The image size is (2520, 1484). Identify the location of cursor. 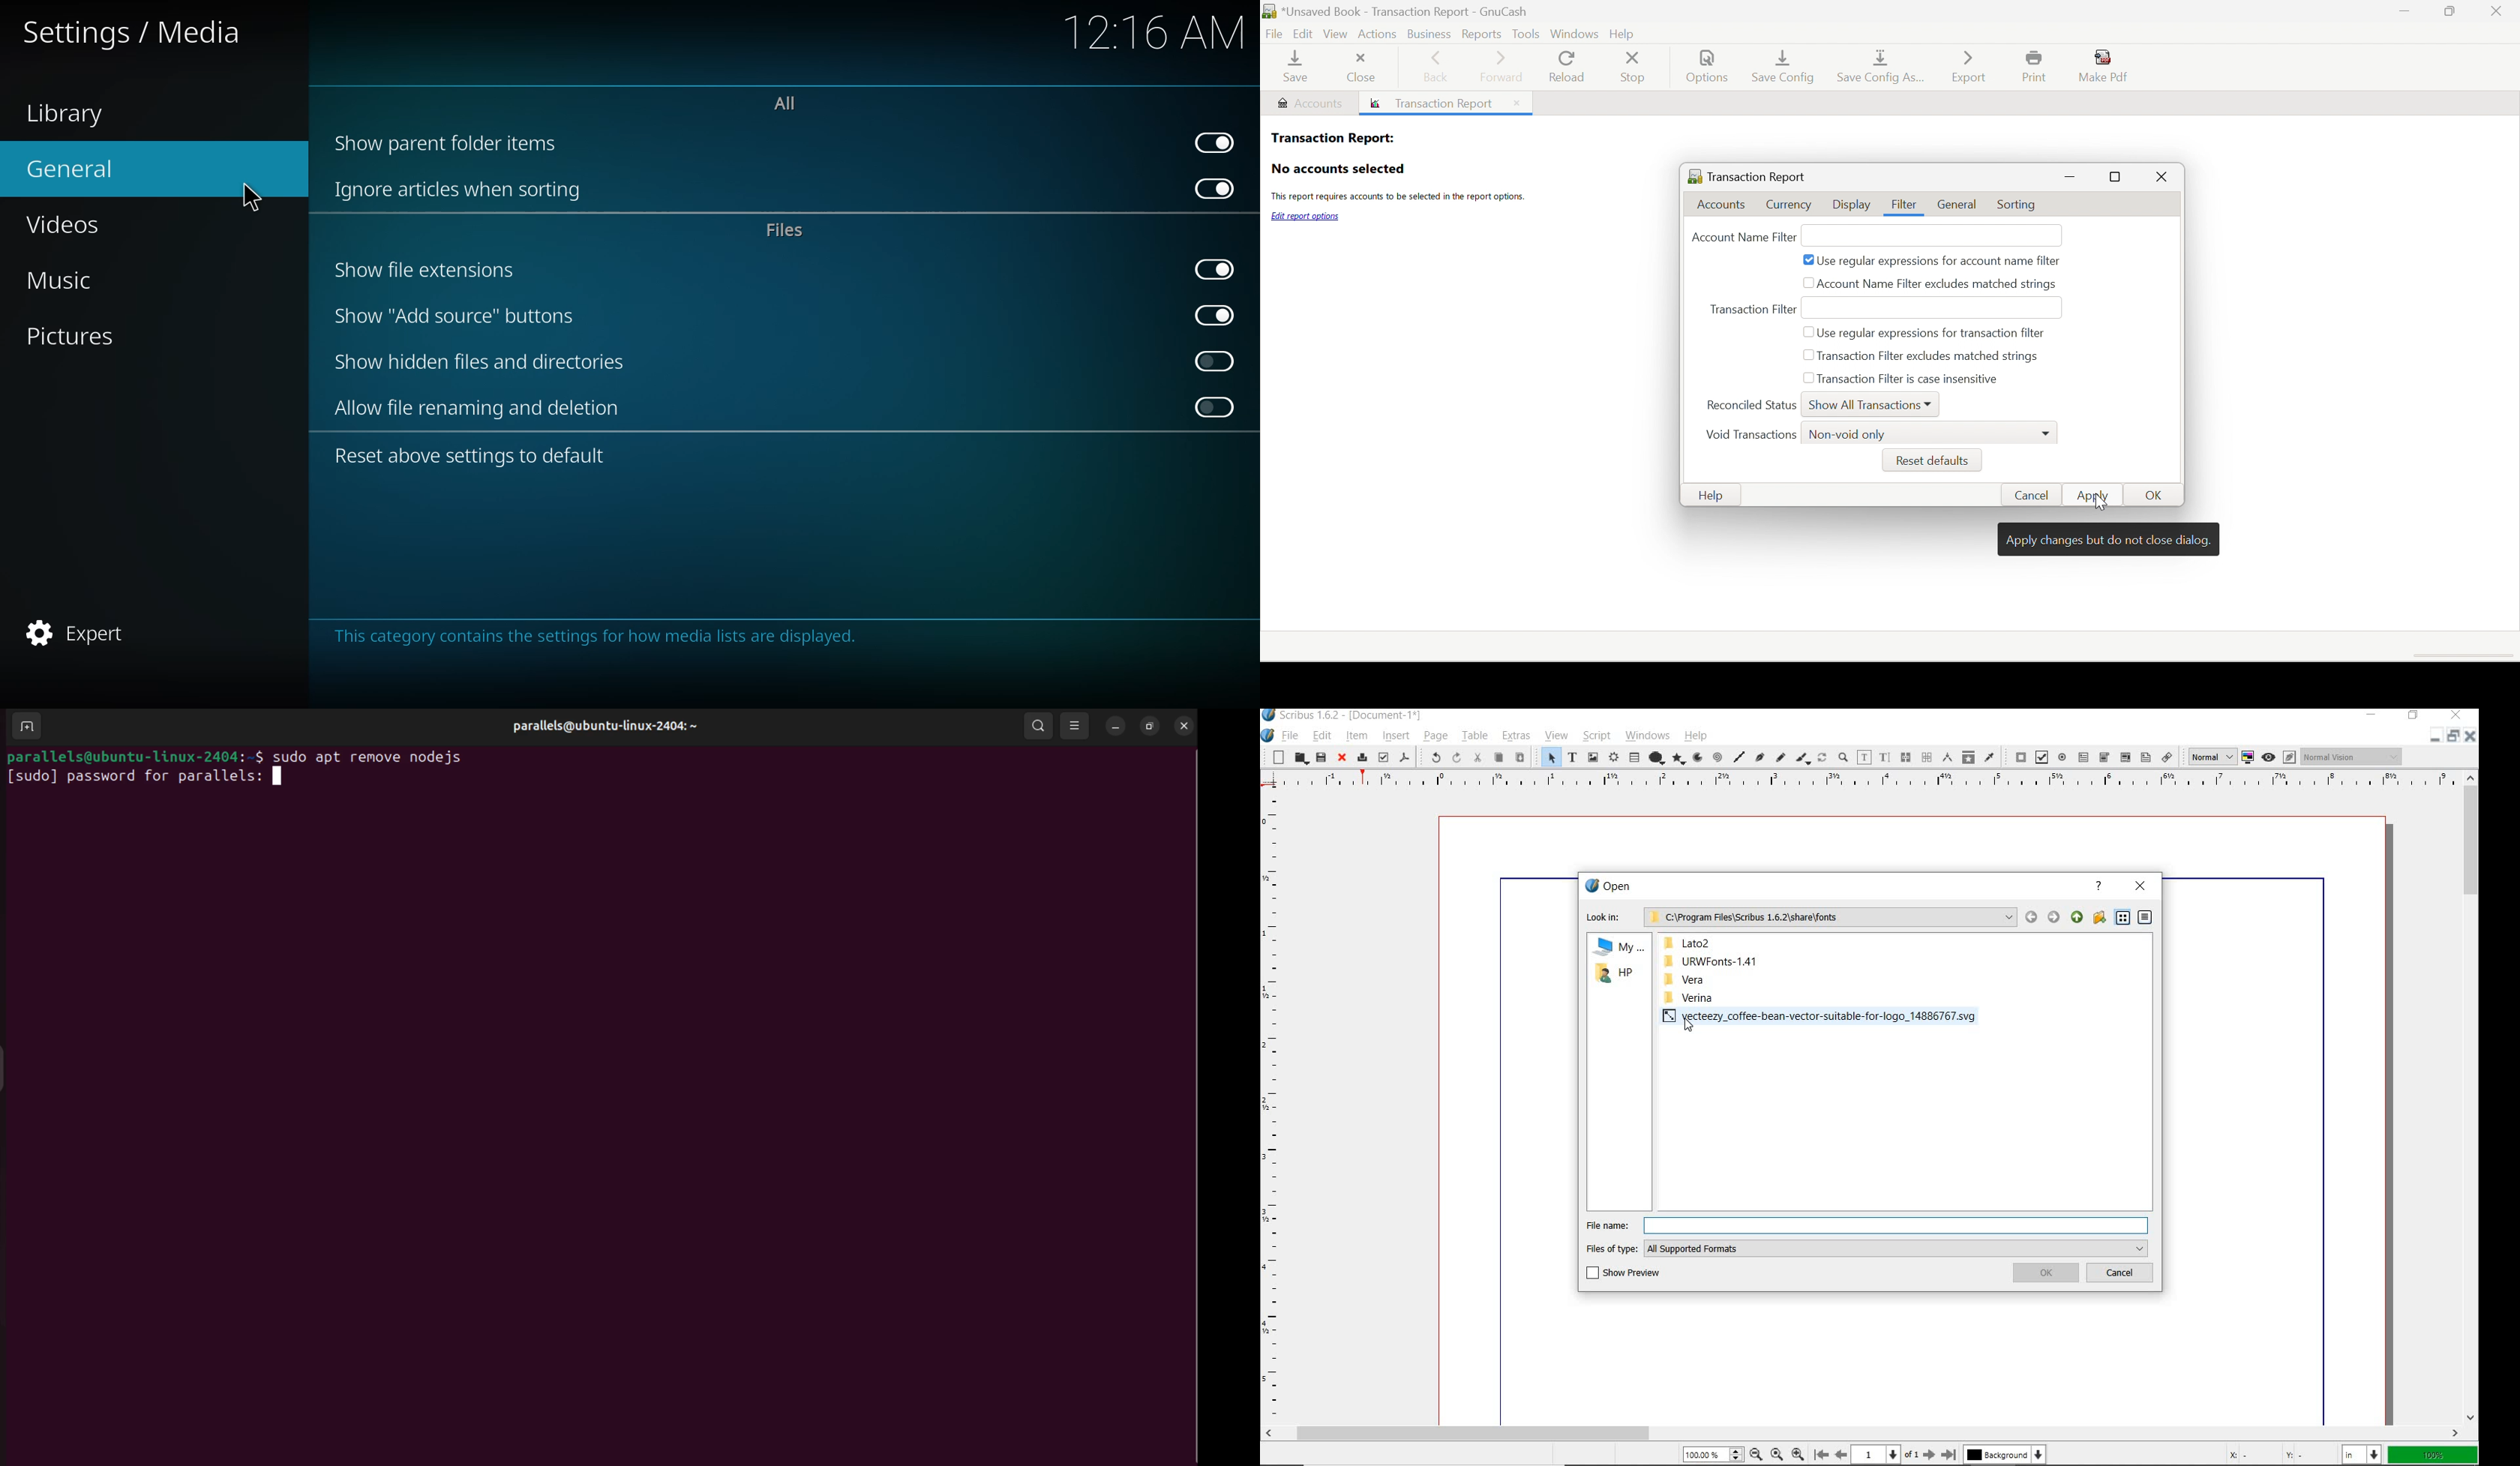
(240, 198).